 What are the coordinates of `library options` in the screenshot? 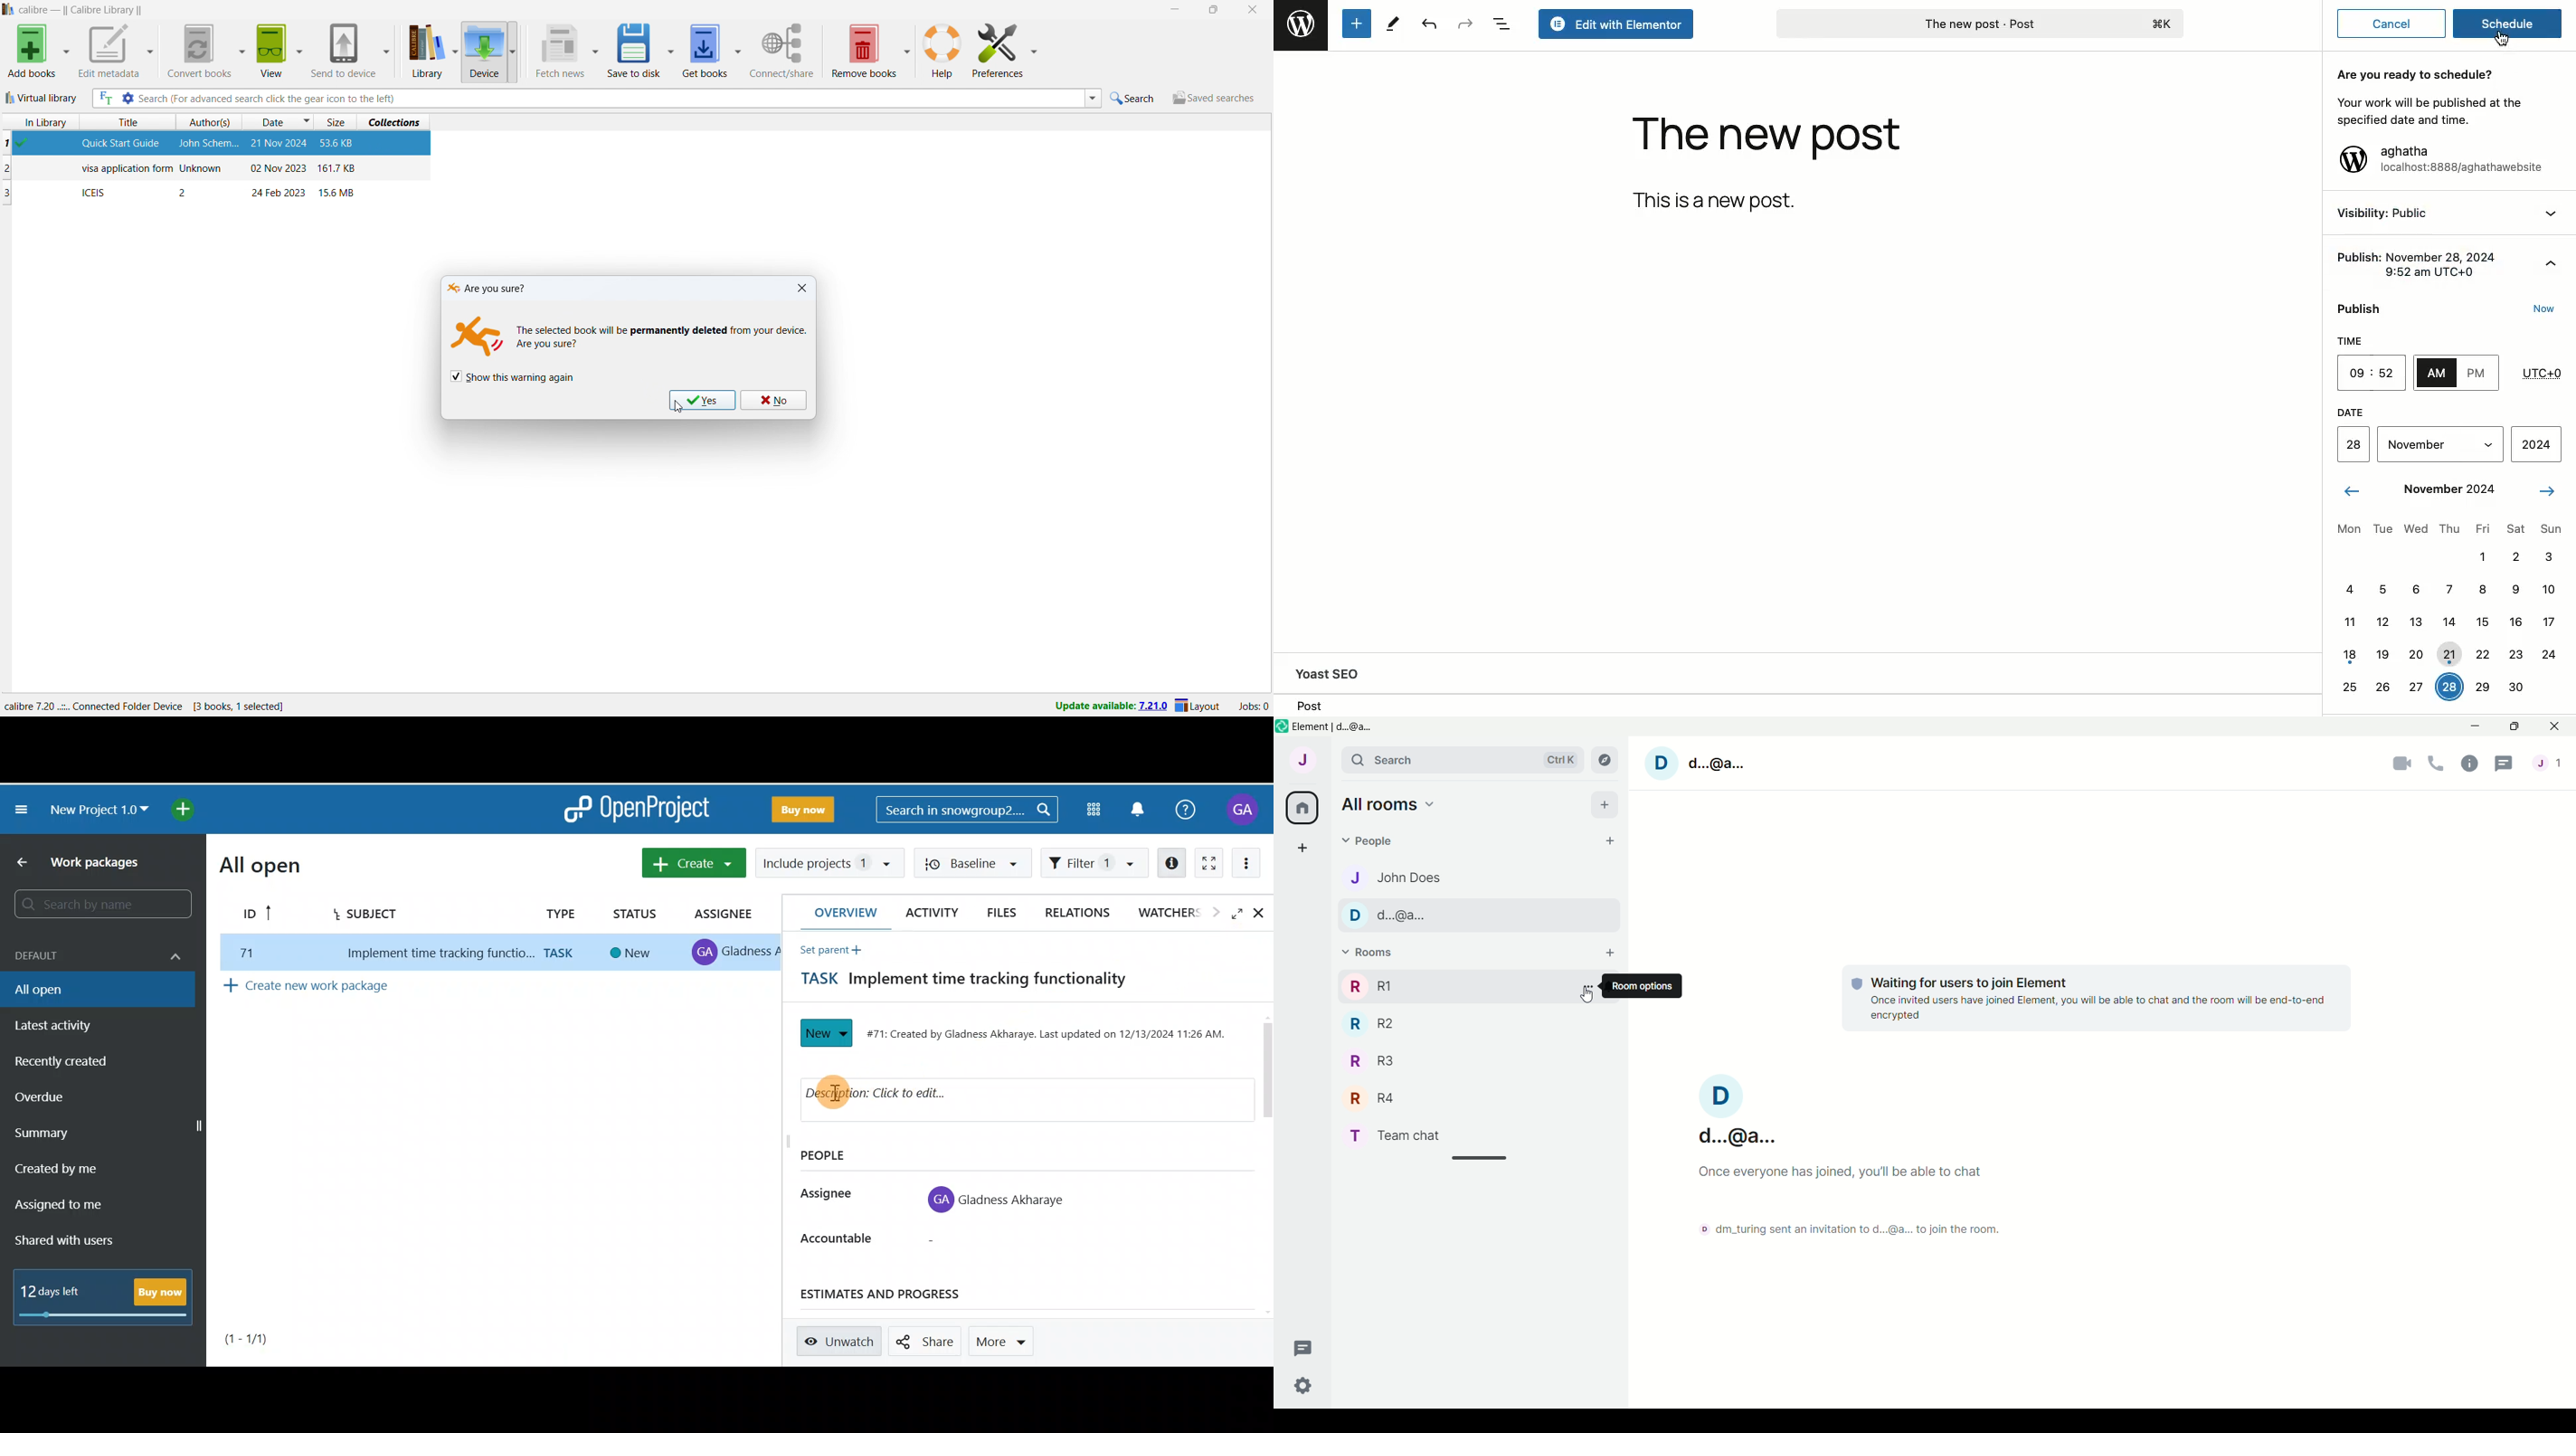 It's located at (455, 52).